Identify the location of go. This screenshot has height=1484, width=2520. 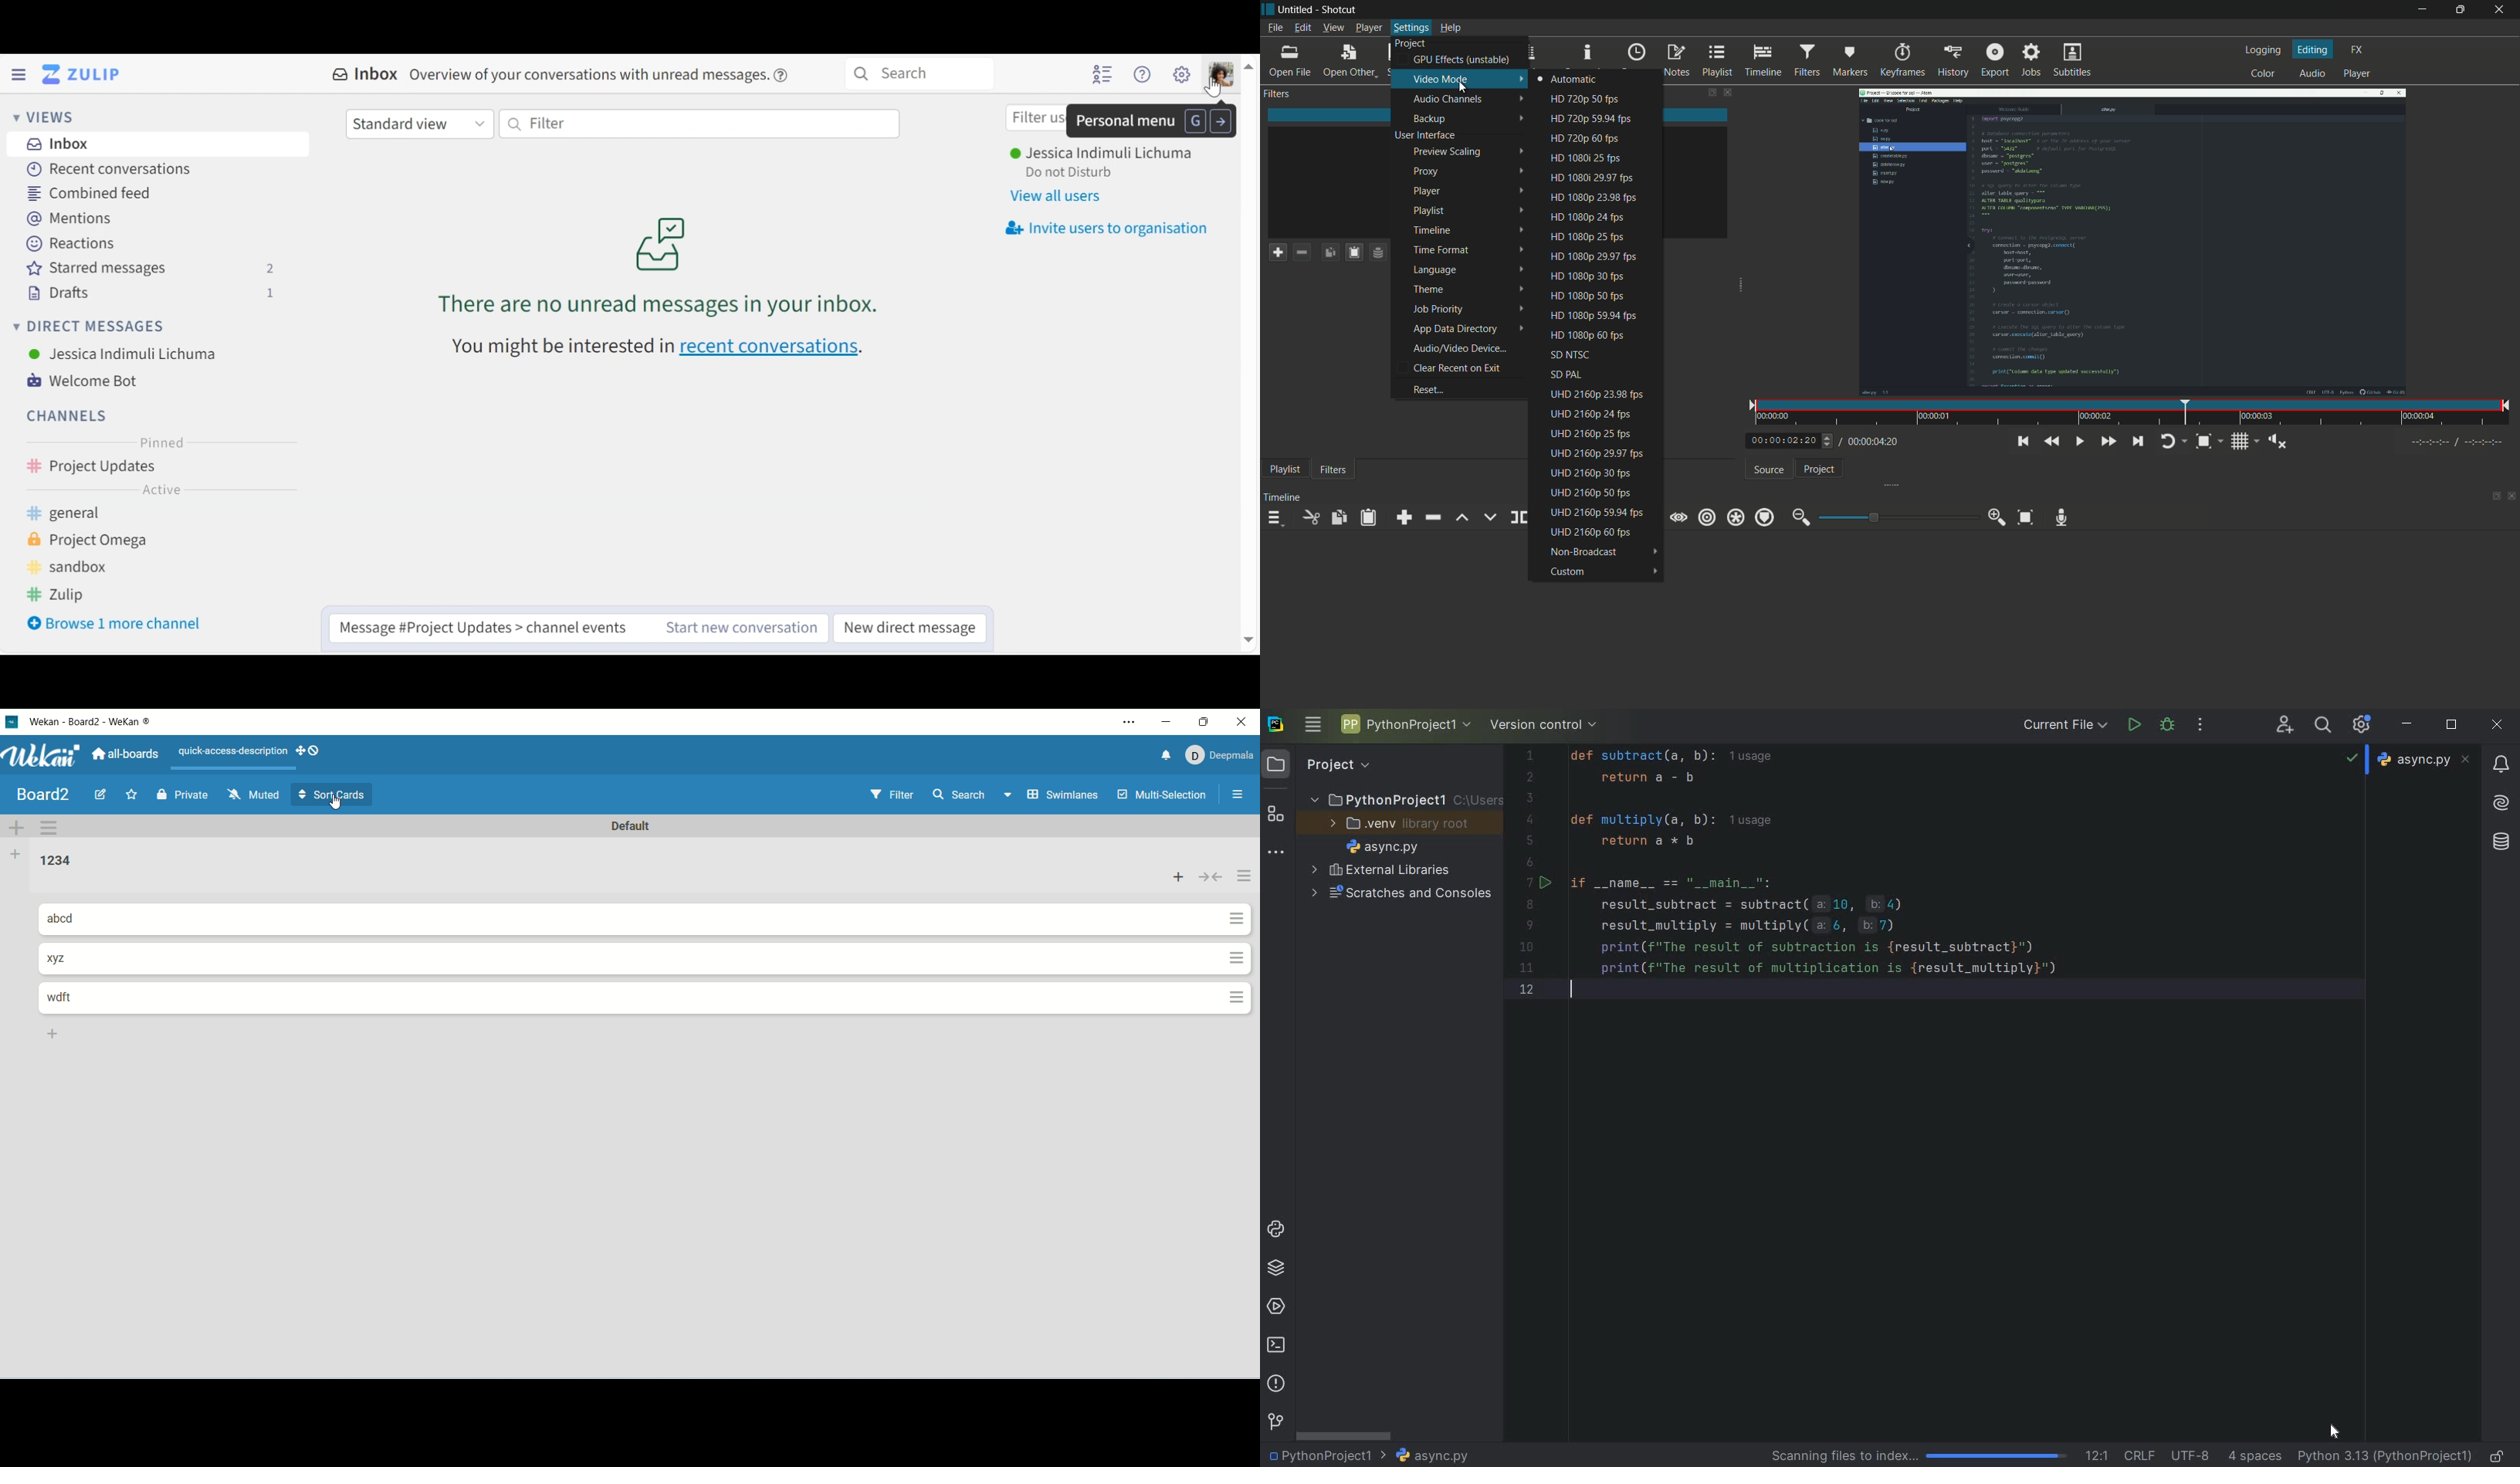
(1221, 123).